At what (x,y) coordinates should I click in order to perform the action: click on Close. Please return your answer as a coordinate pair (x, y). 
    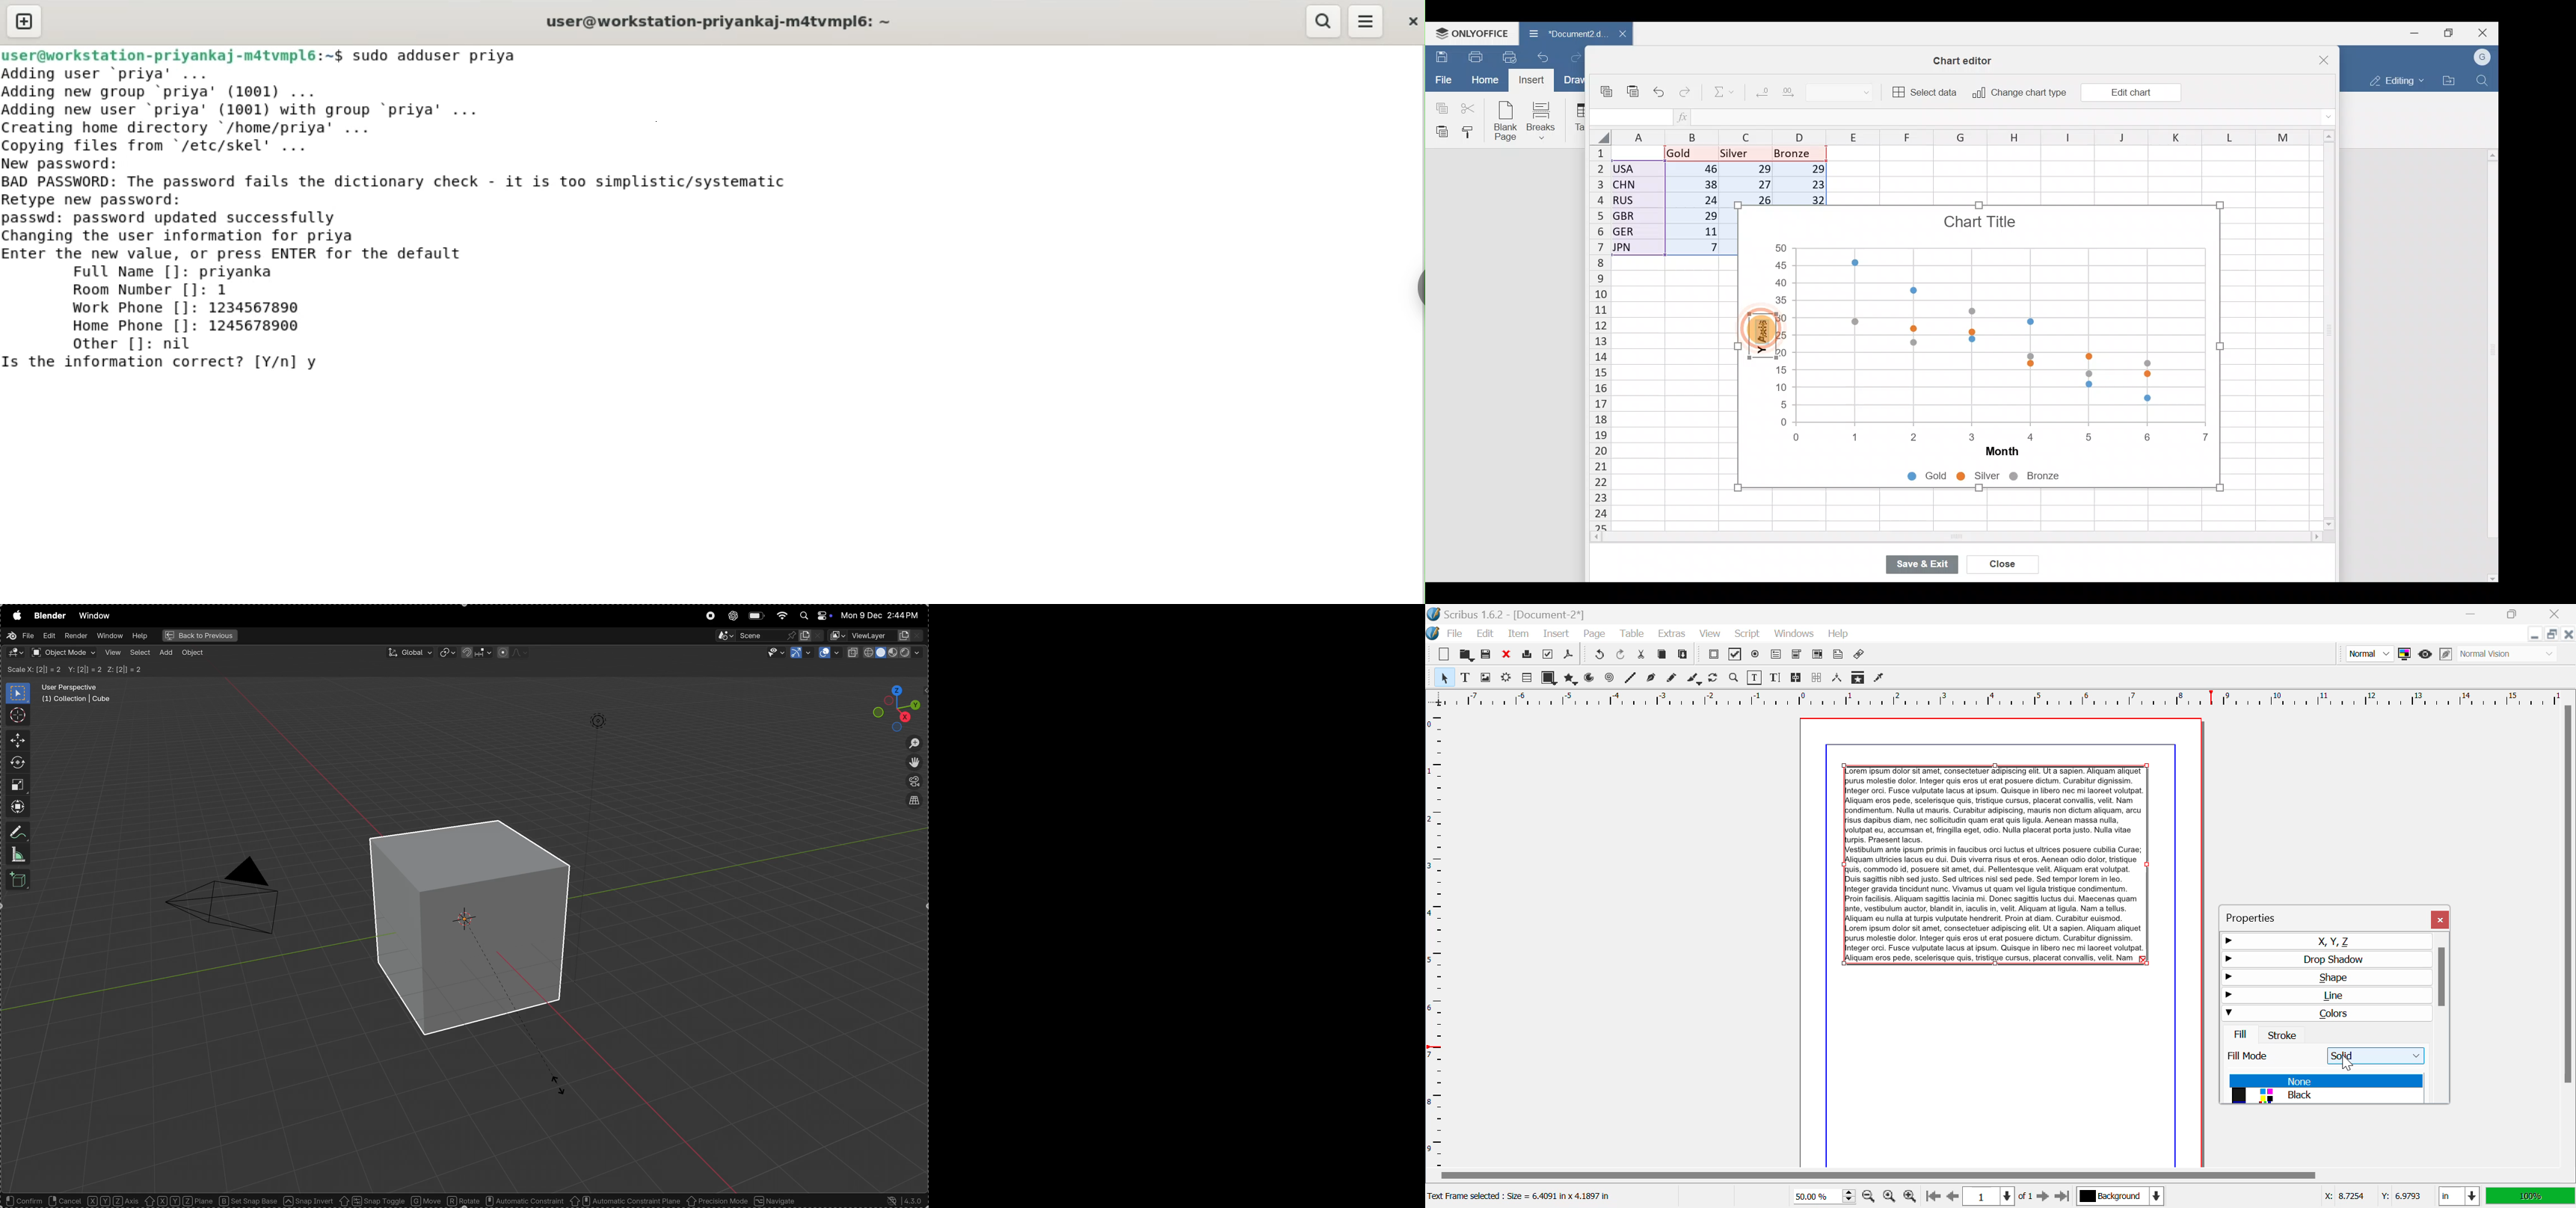
    Looking at the image, I should click on (2557, 614).